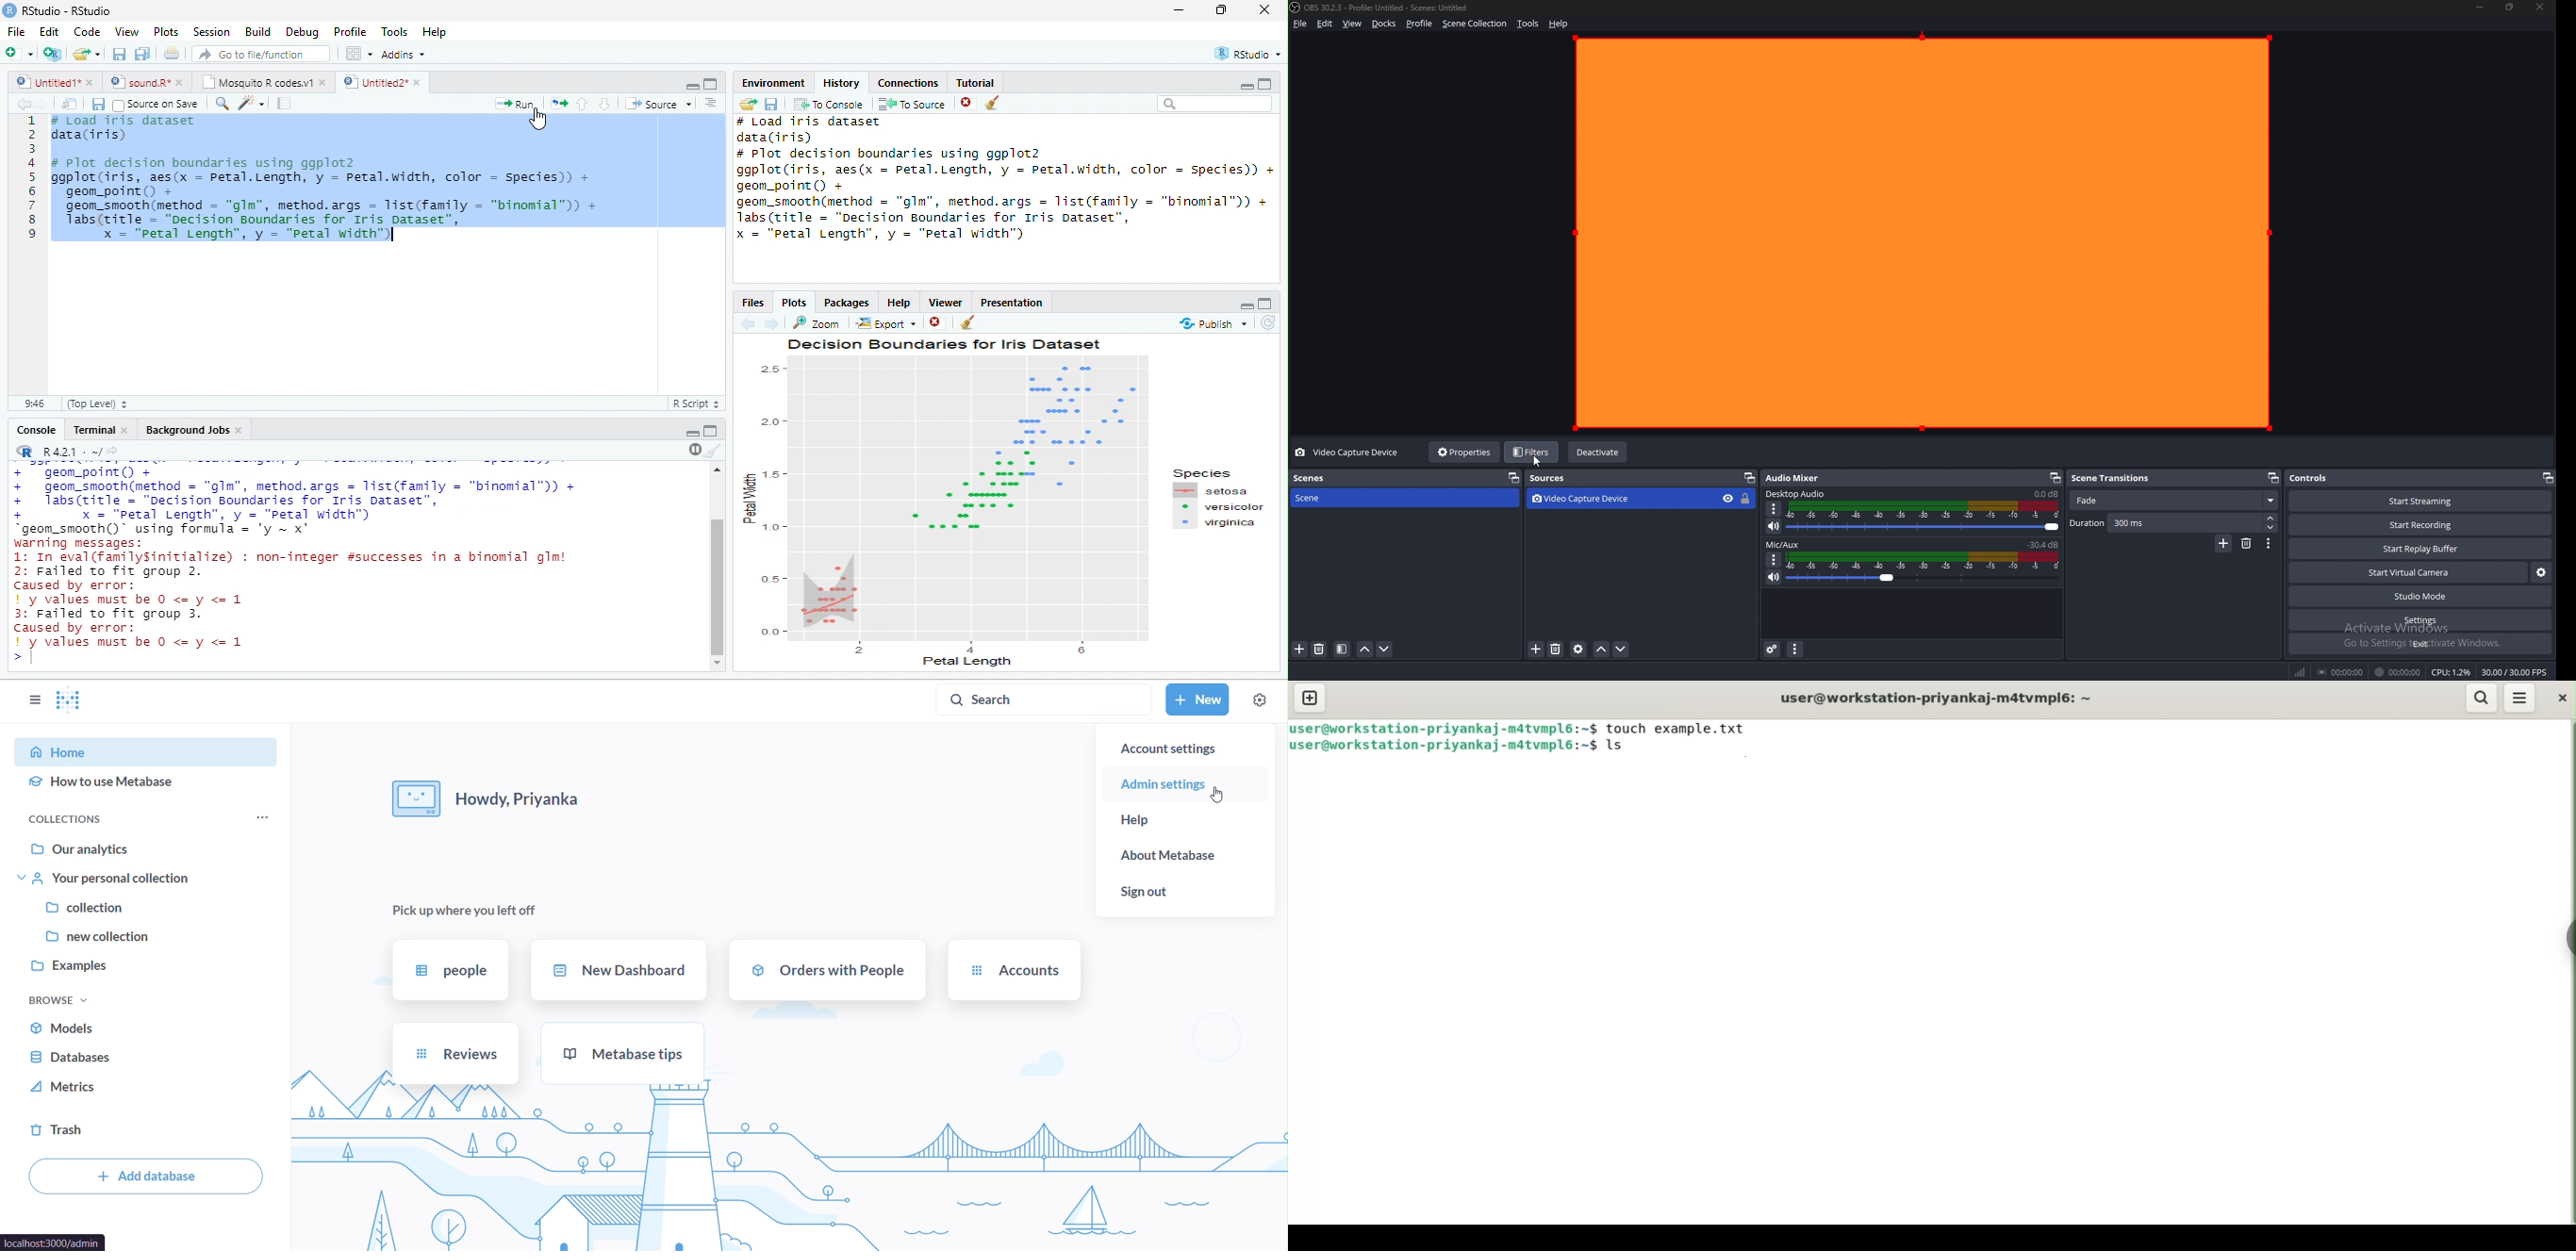  Describe the element at coordinates (2273, 479) in the screenshot. I see `popout` at that location.